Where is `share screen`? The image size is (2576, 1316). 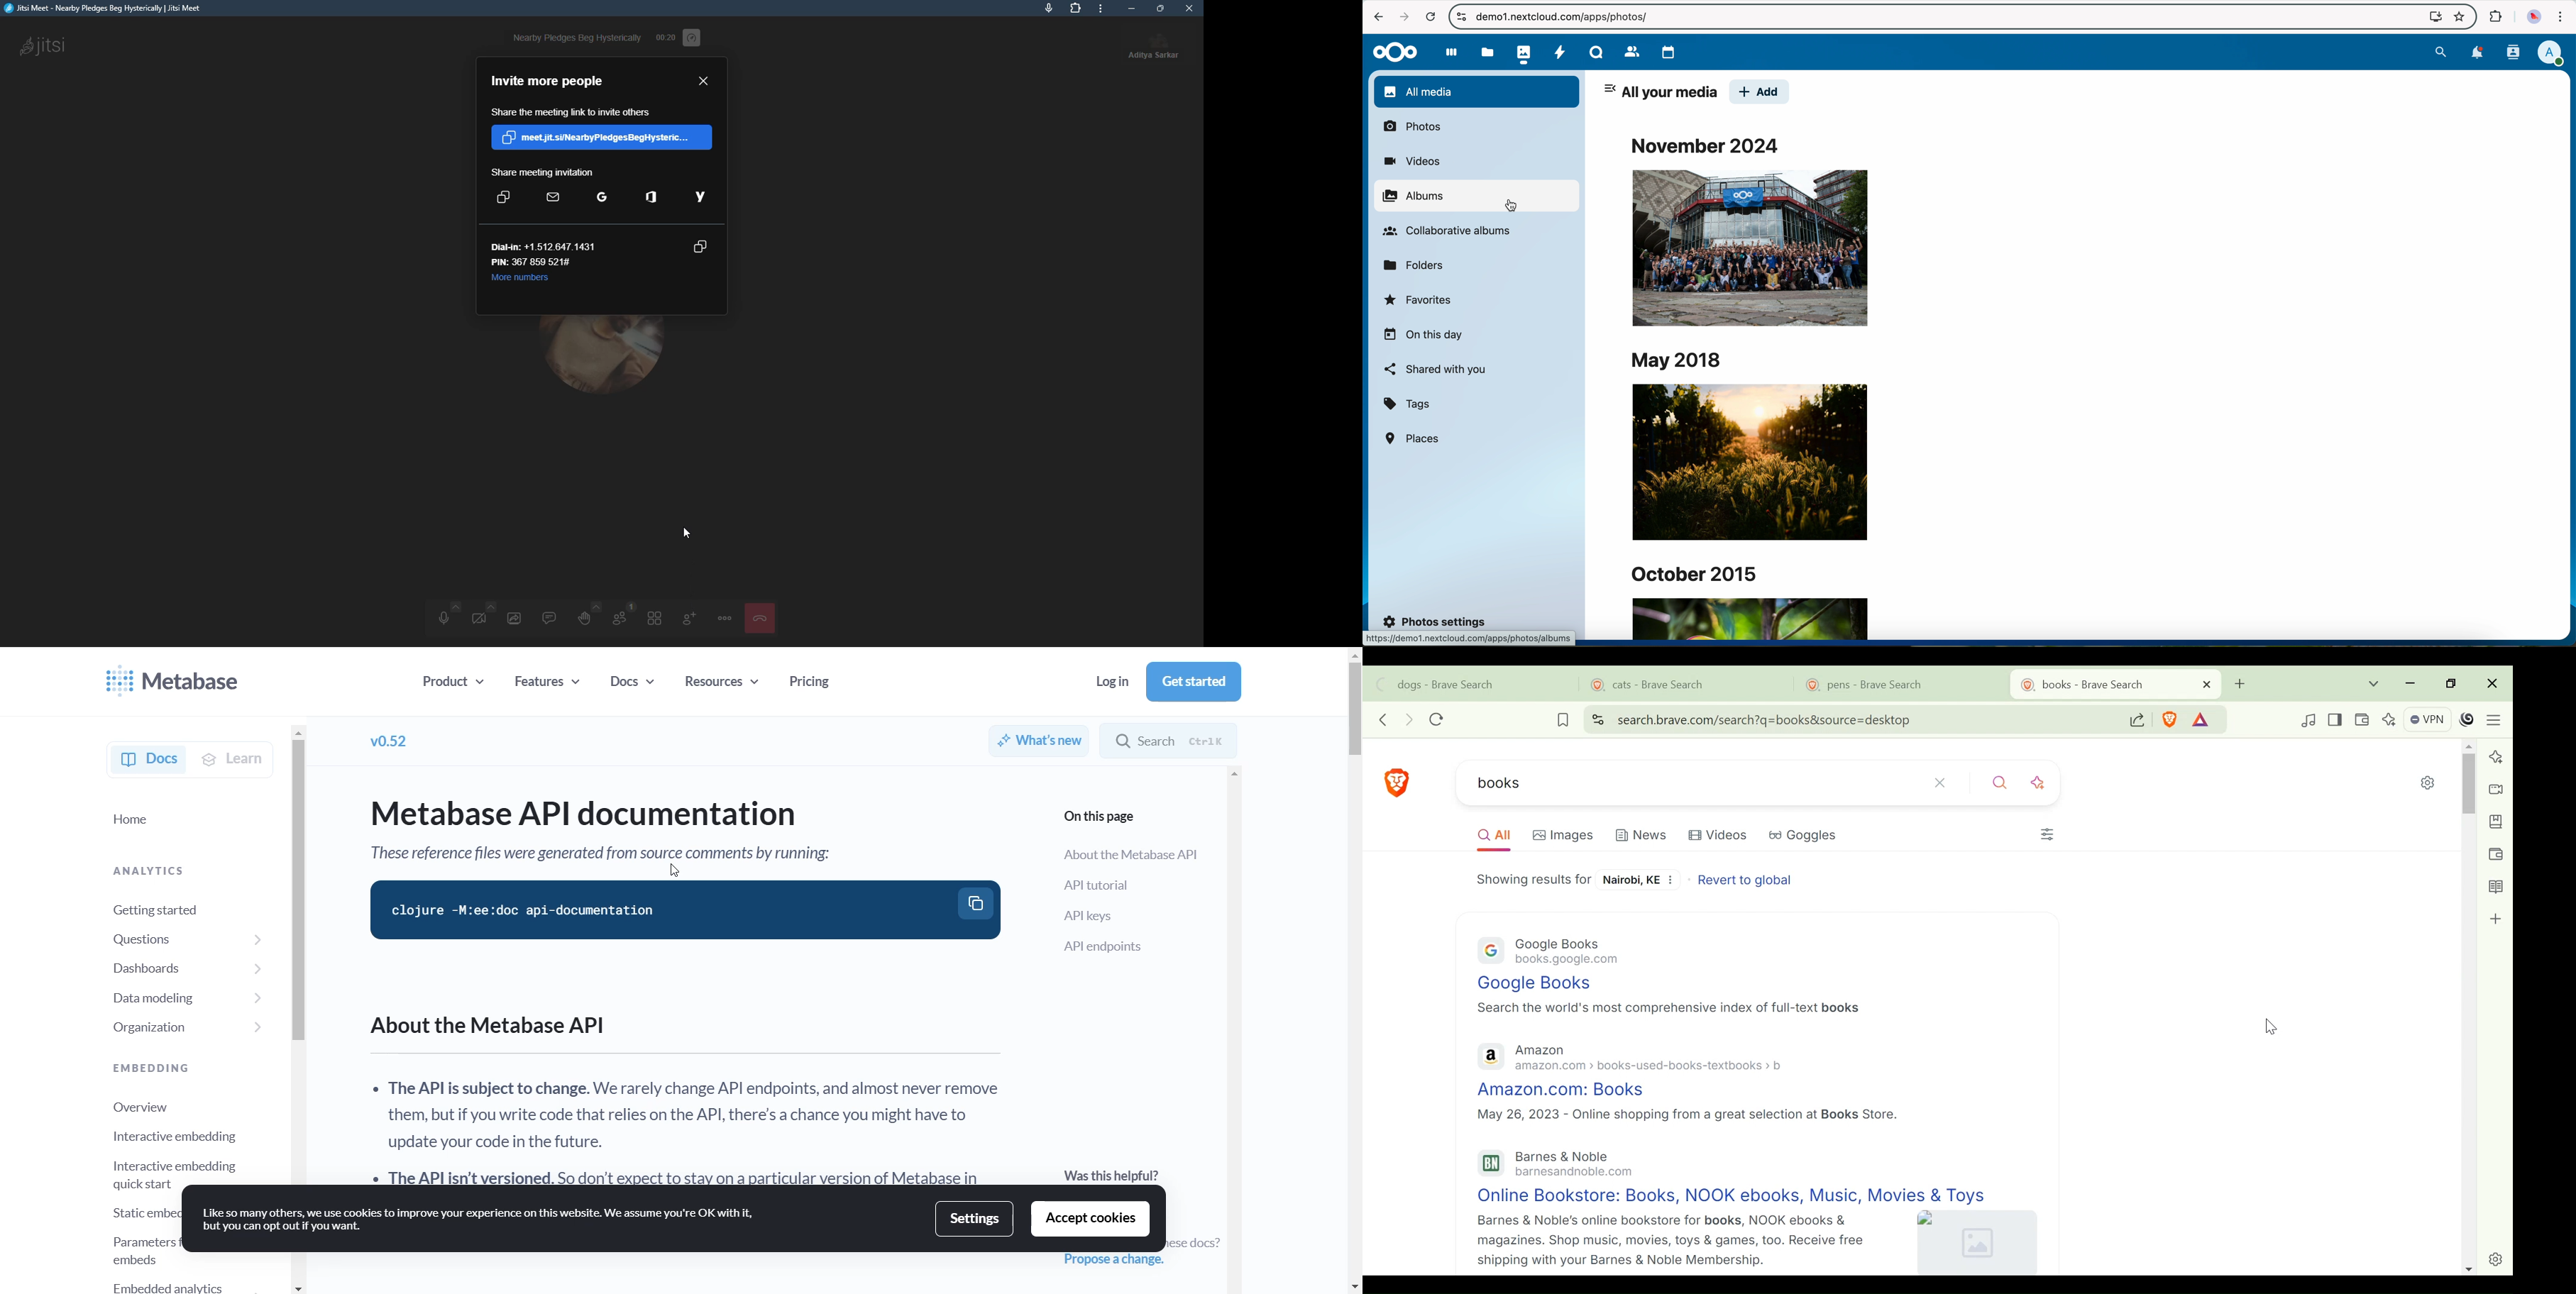
share screen is located at coordinates (513, 618).